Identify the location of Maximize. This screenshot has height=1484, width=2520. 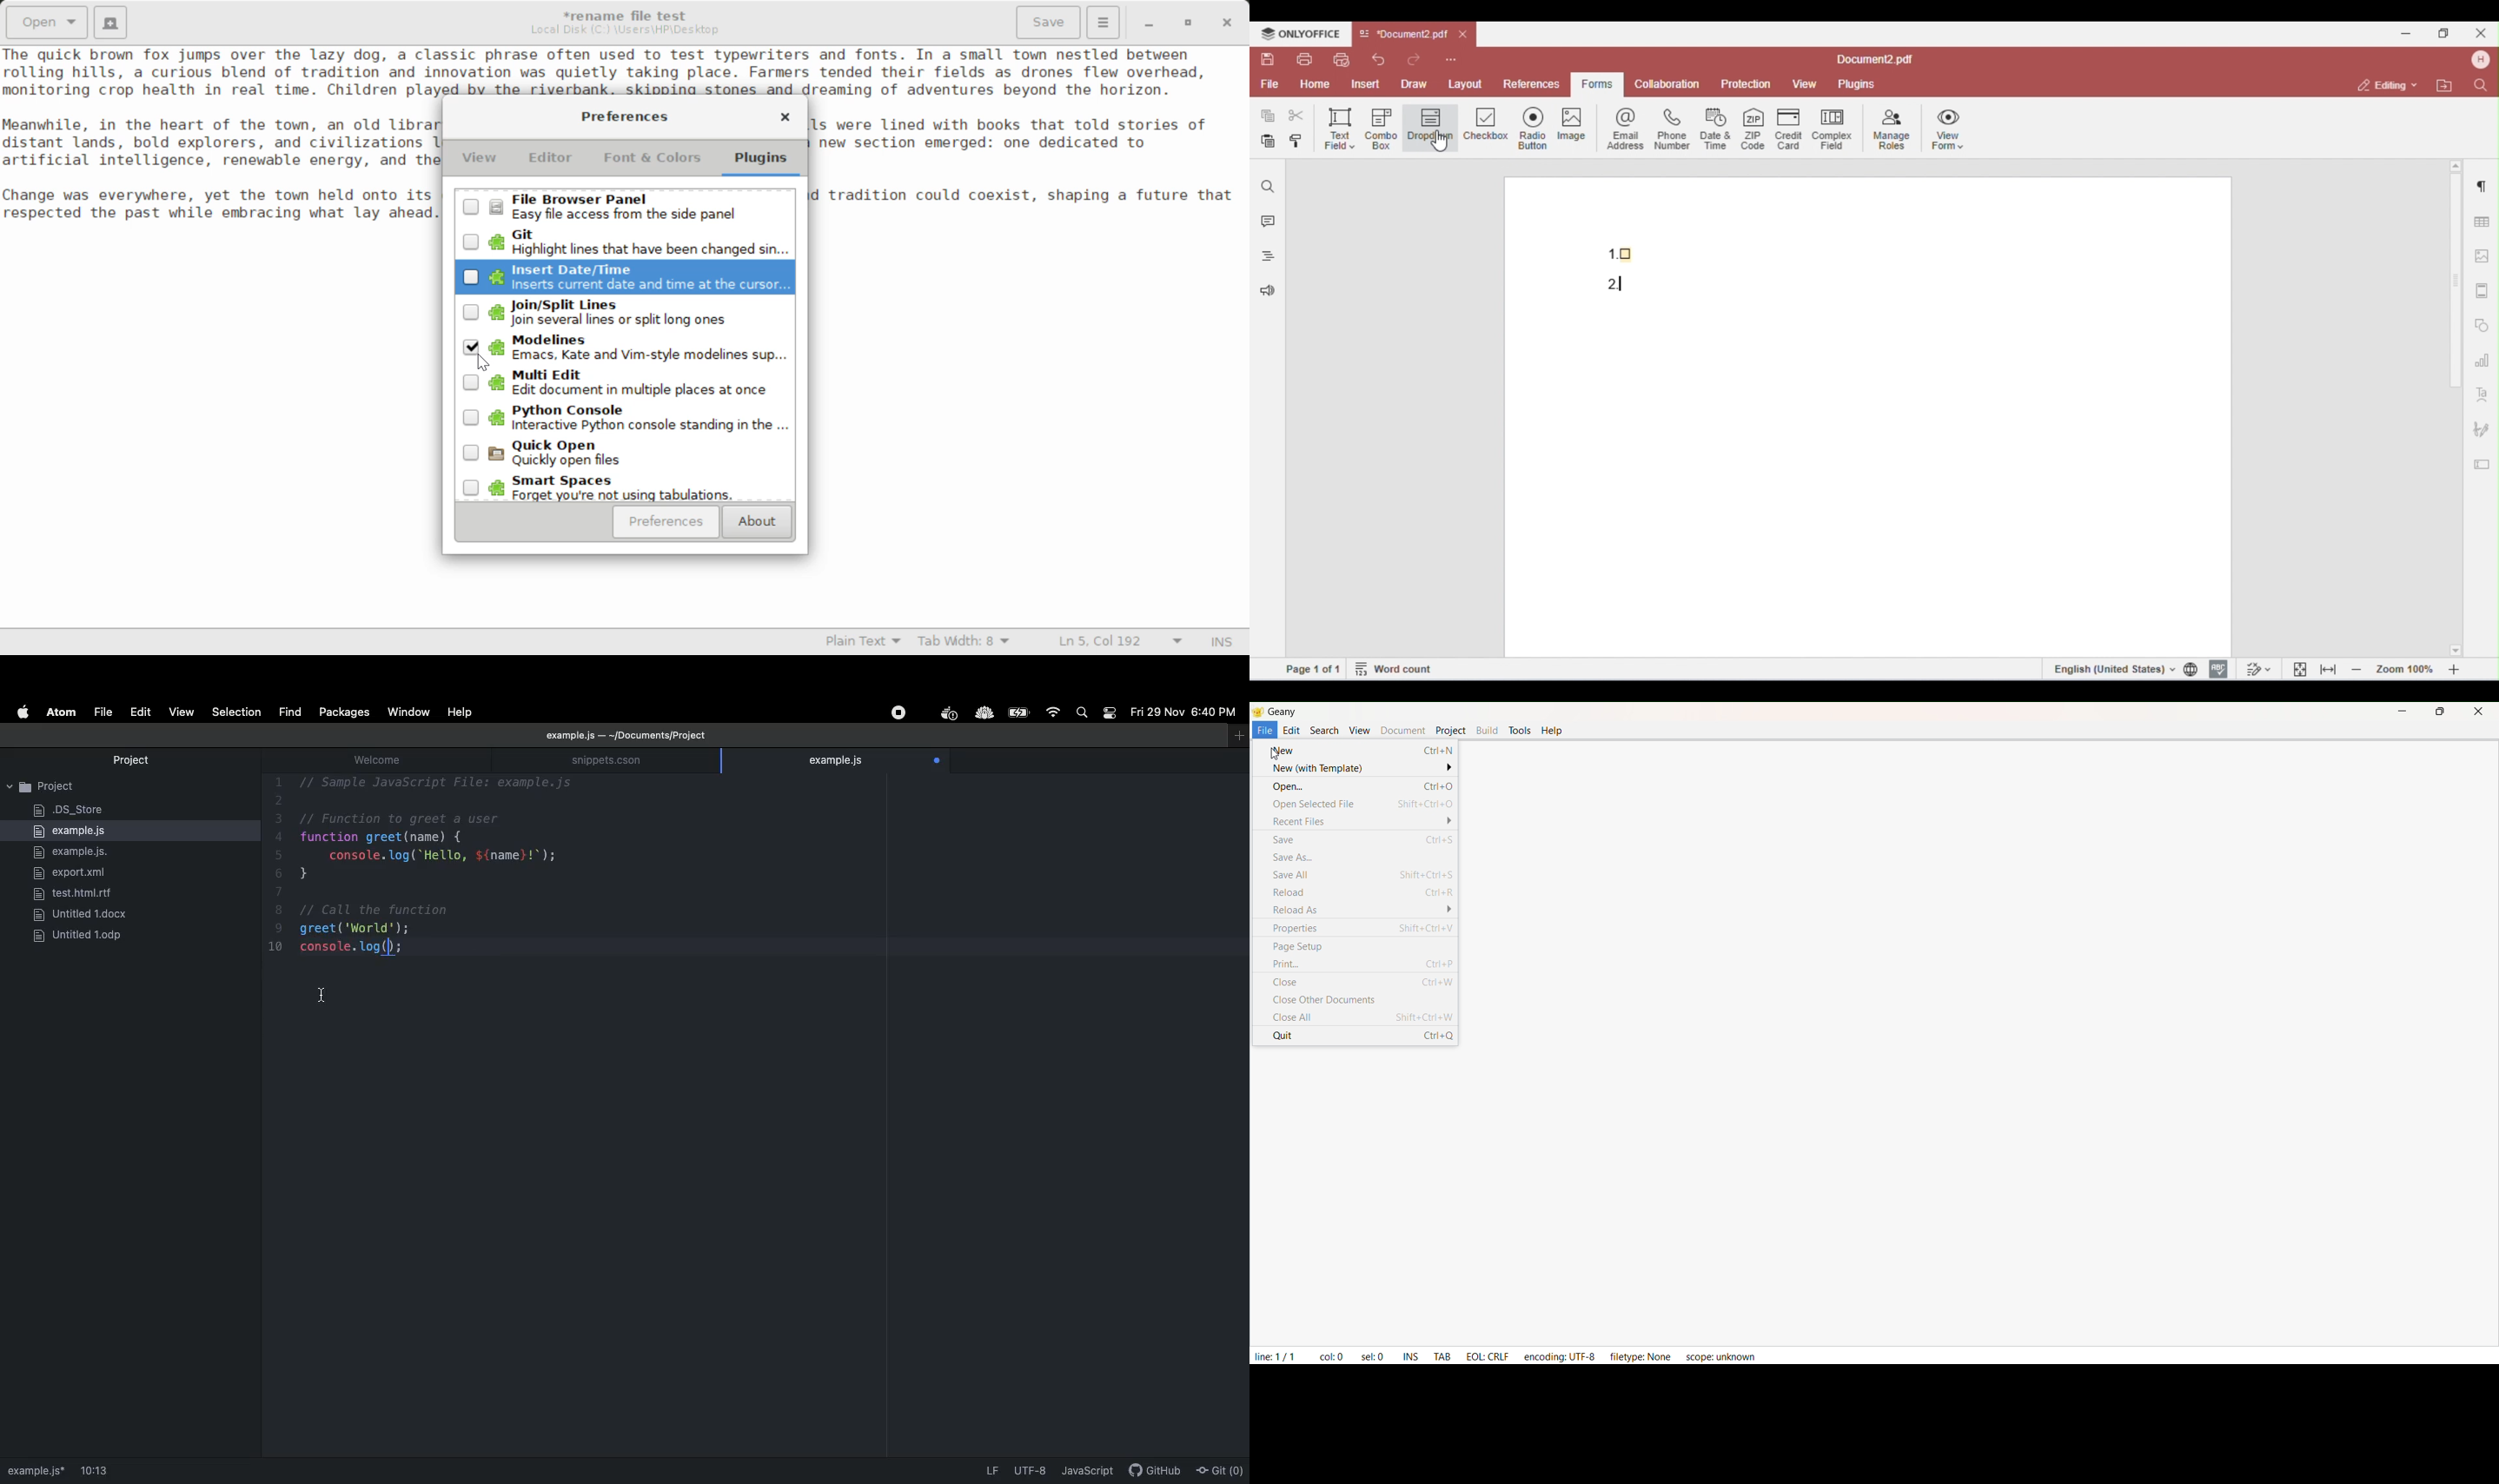
(2441, 712).